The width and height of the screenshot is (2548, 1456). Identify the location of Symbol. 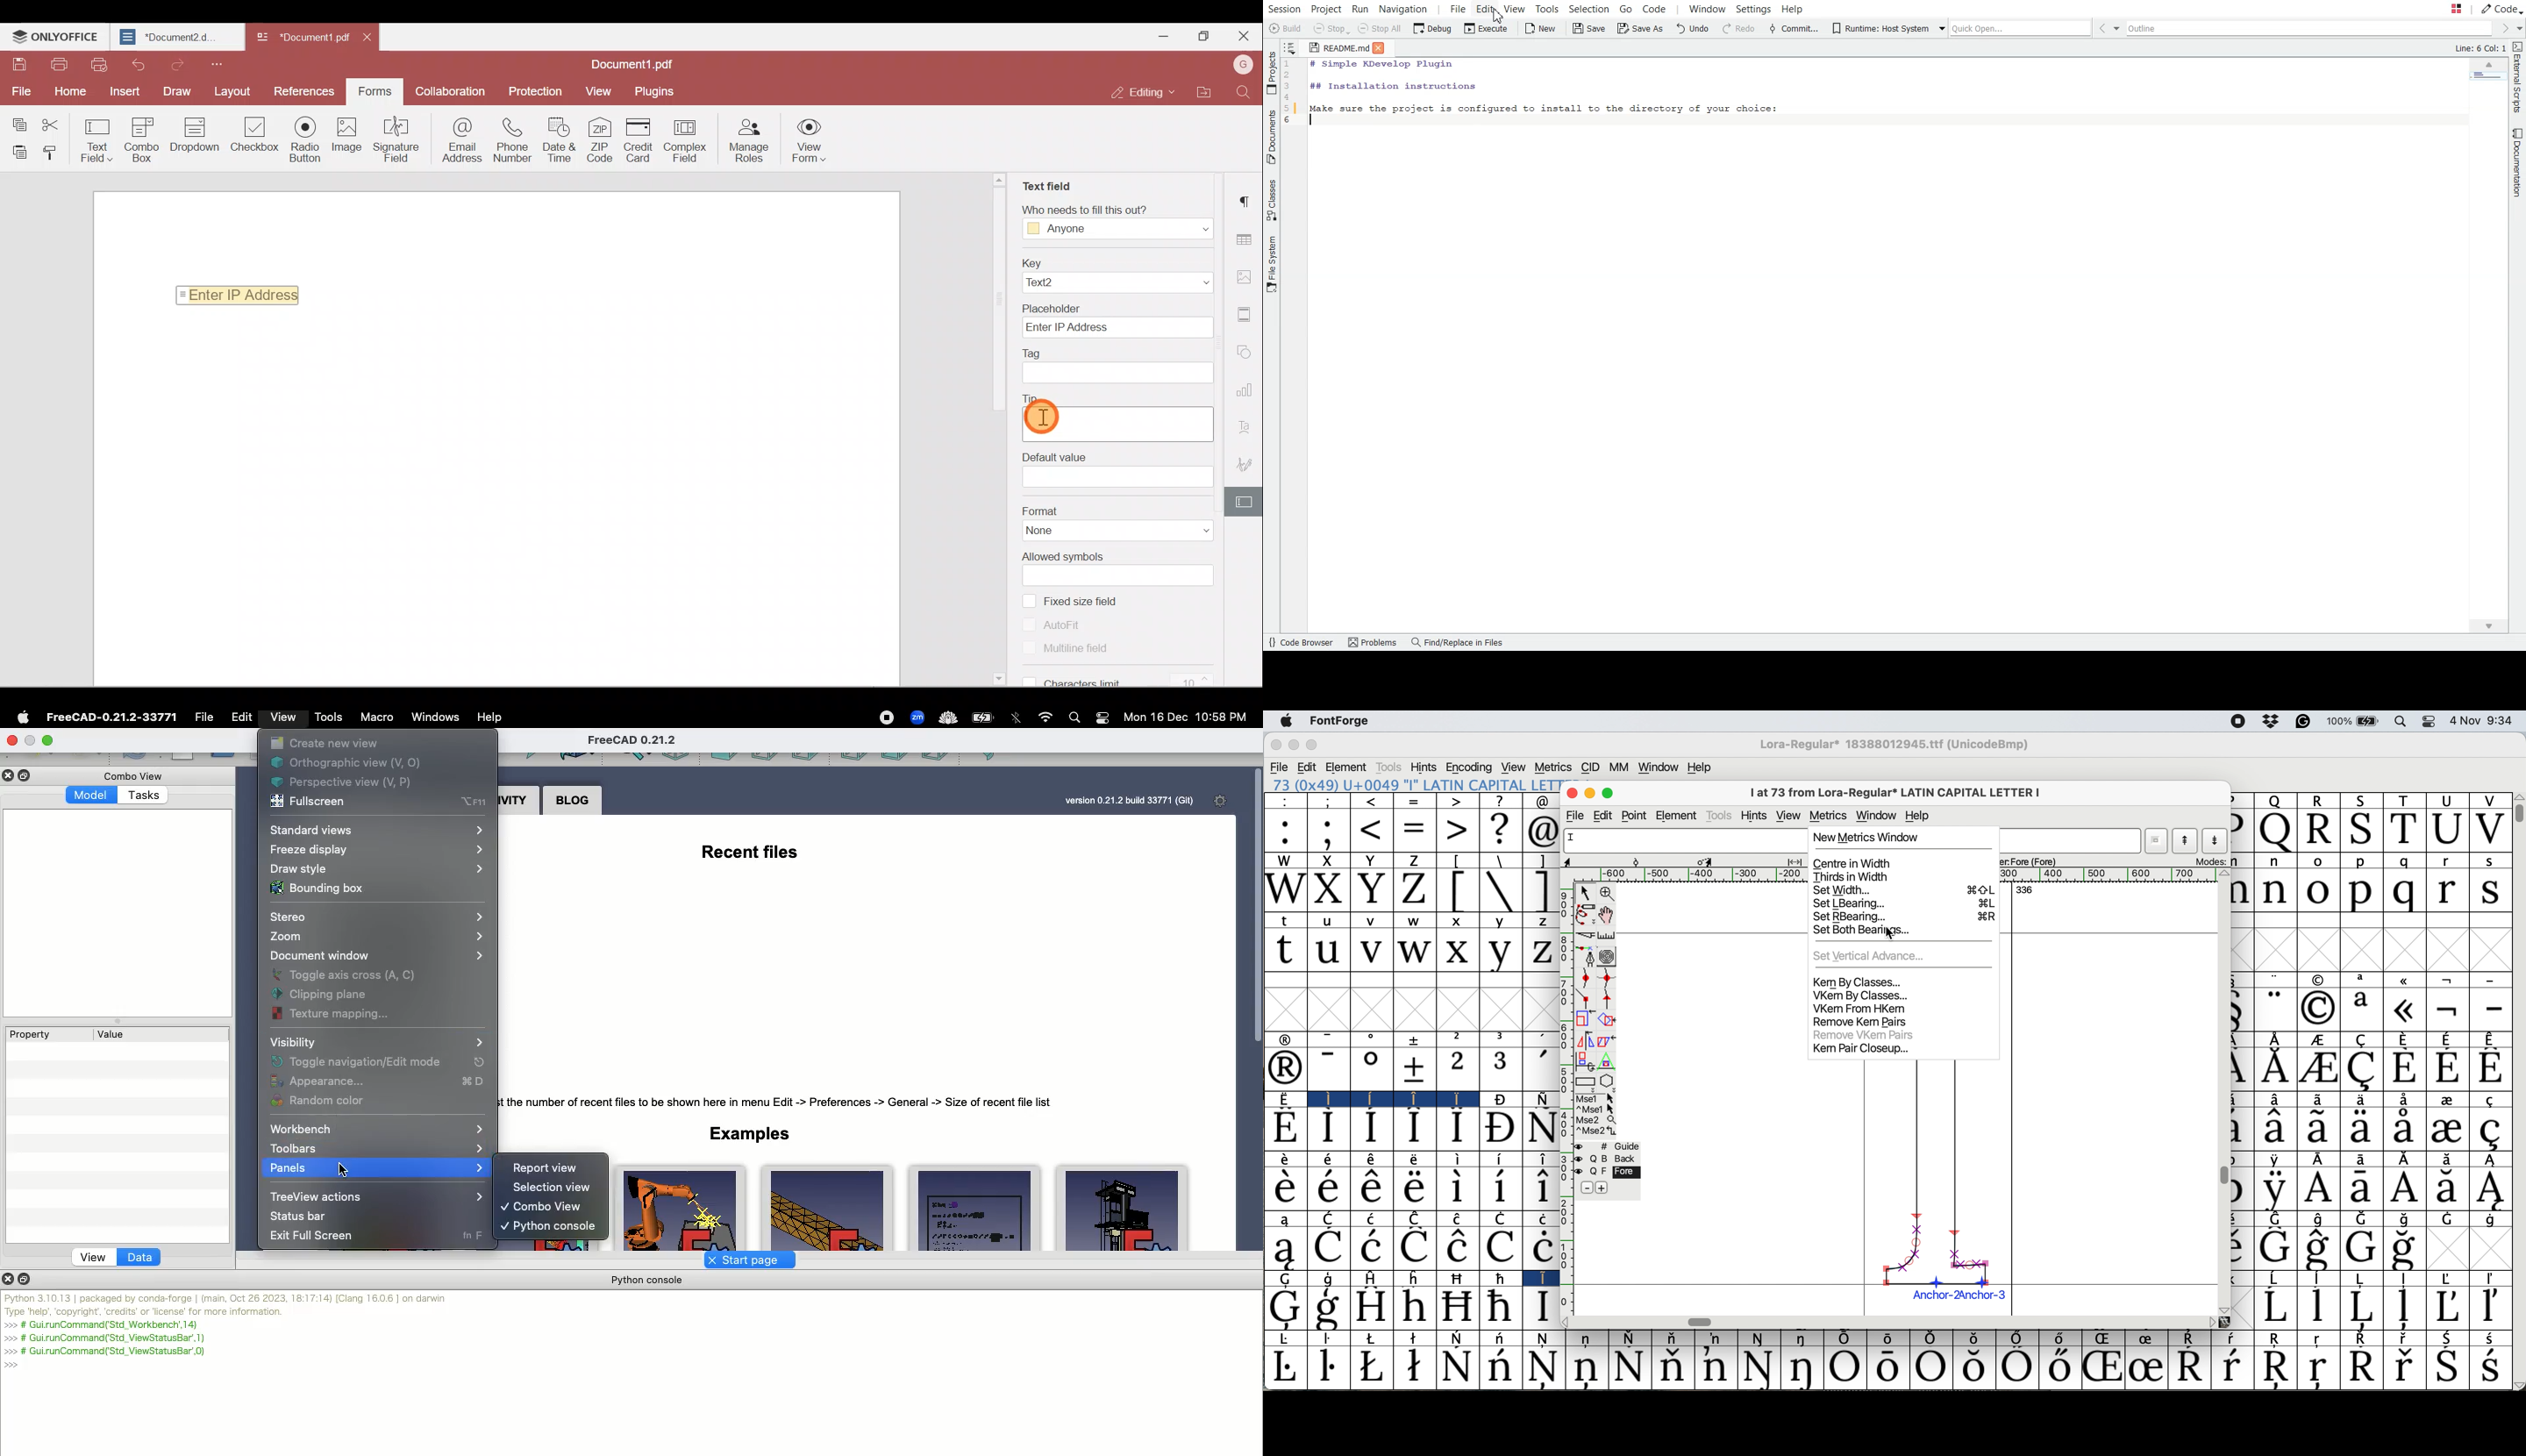
(2019, 1369).